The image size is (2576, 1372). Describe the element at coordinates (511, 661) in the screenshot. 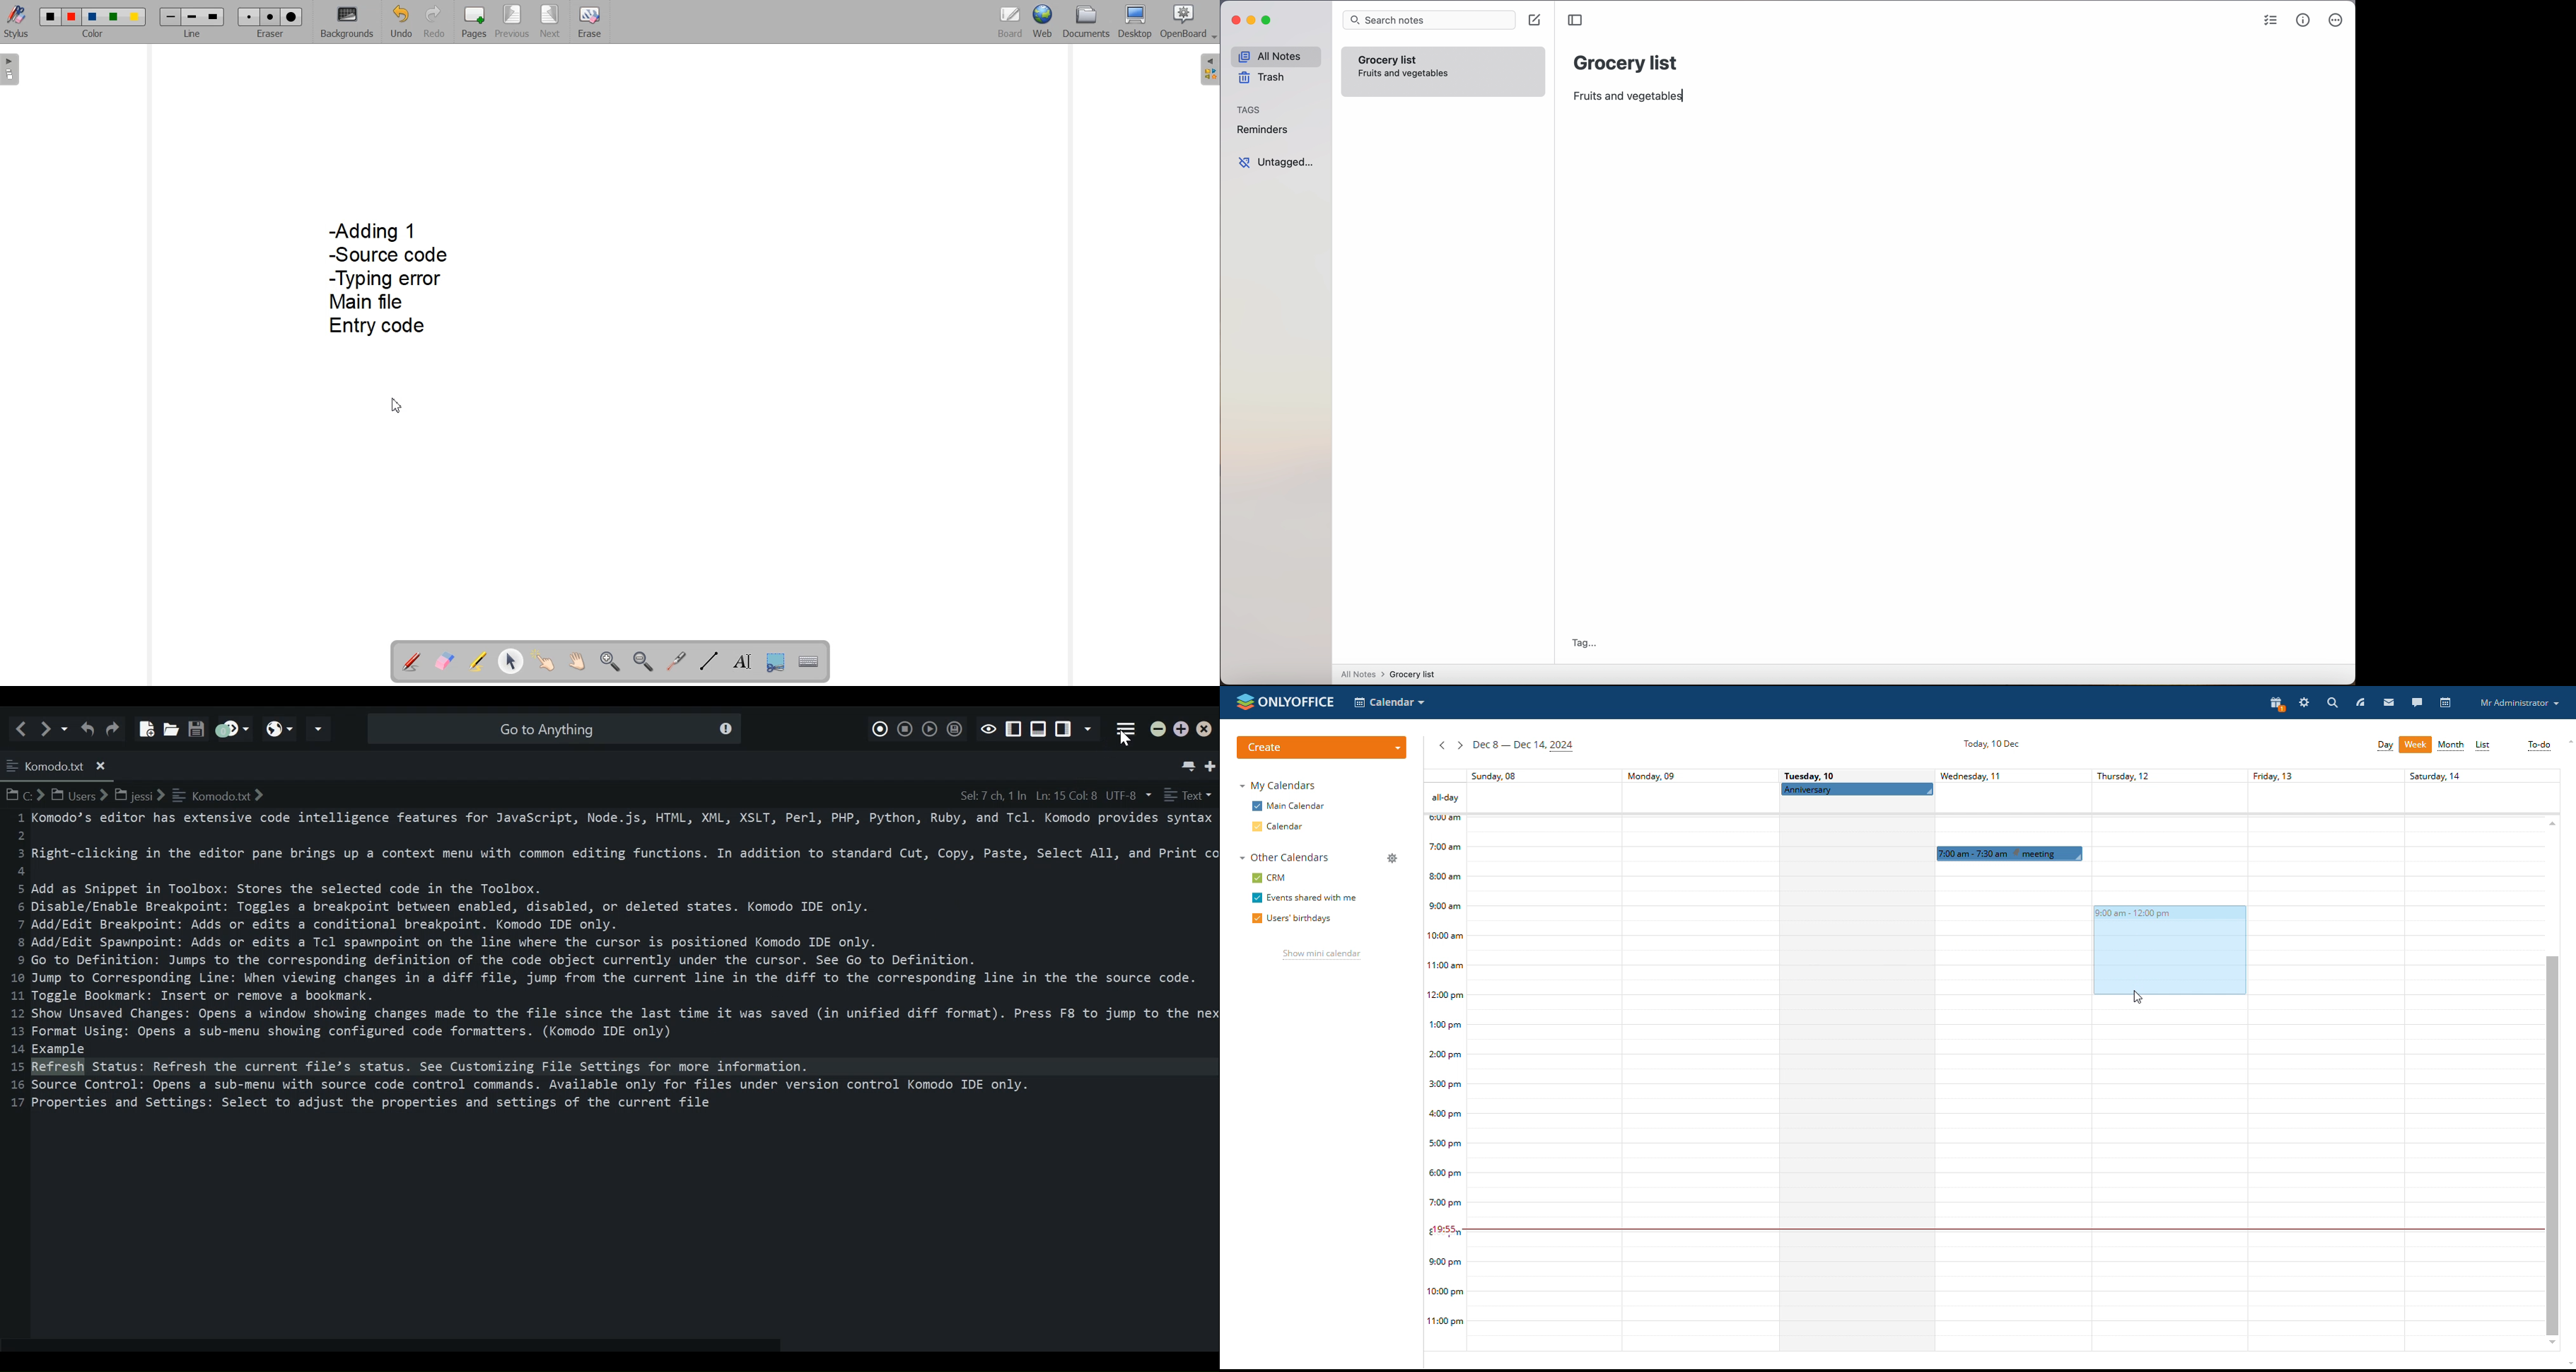

I see `Select and modify objects` at that location.